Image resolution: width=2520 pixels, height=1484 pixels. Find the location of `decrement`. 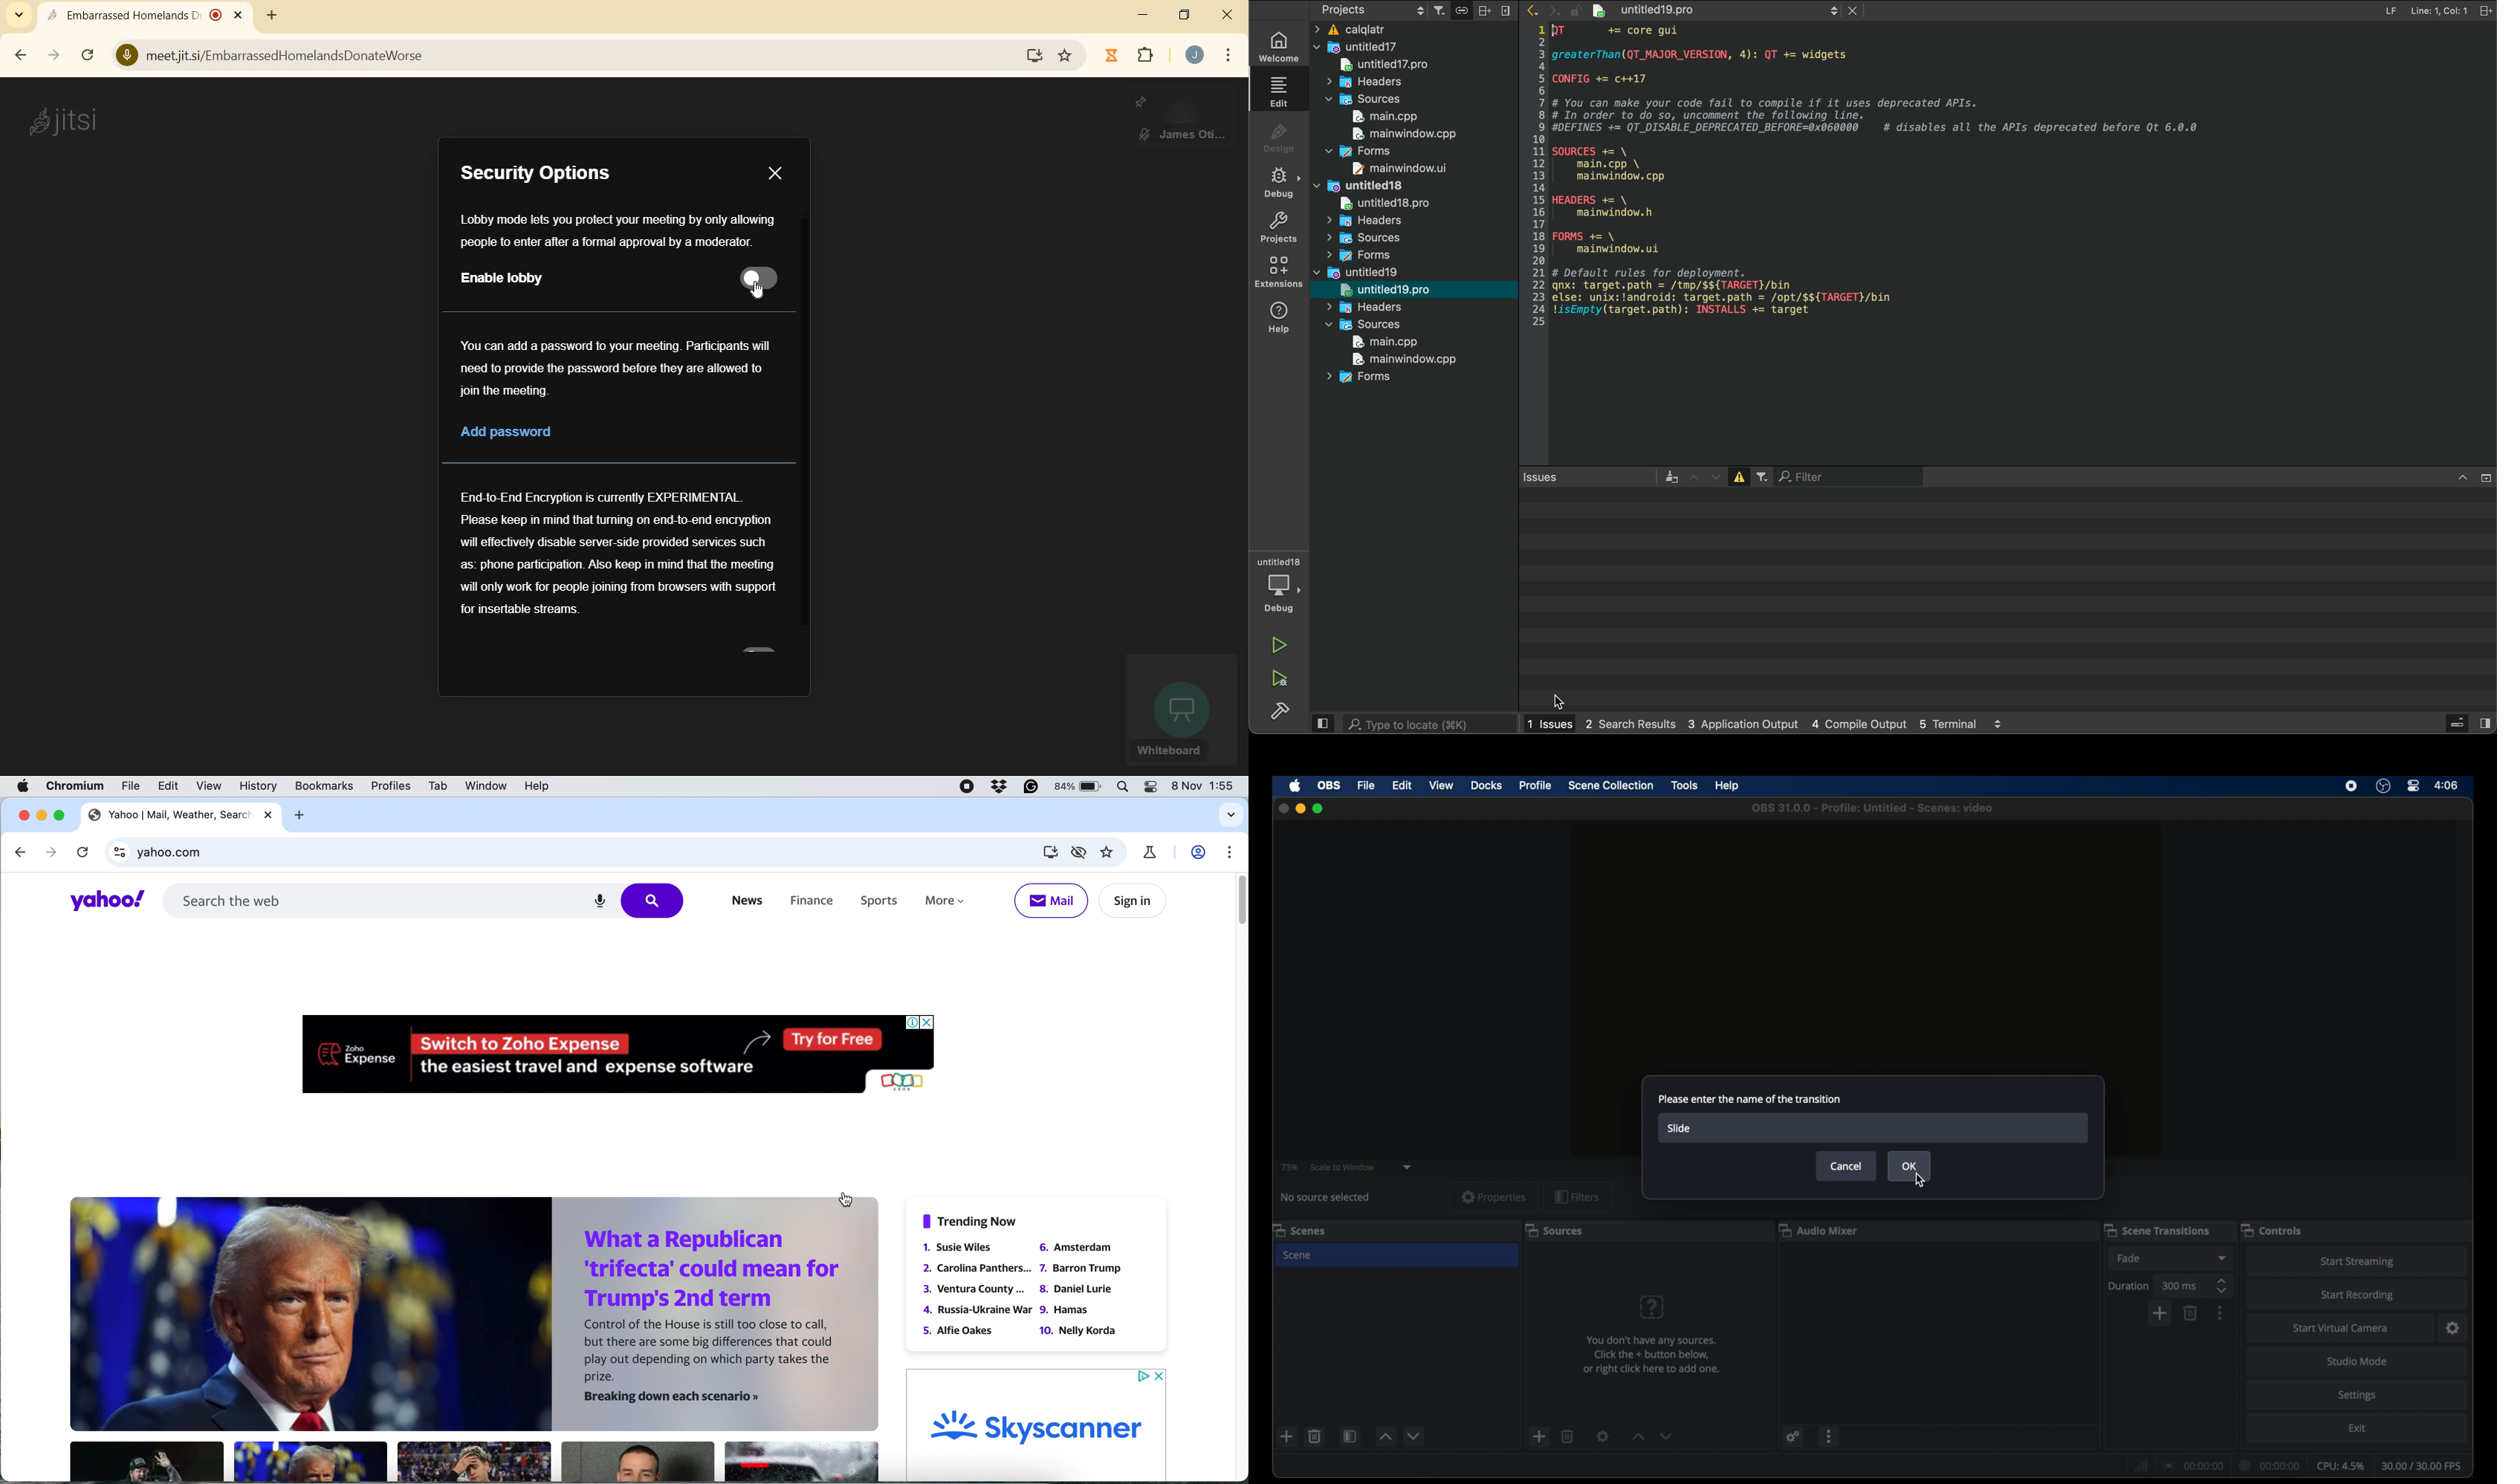

decrement is located at coordinates (1415, 1436).